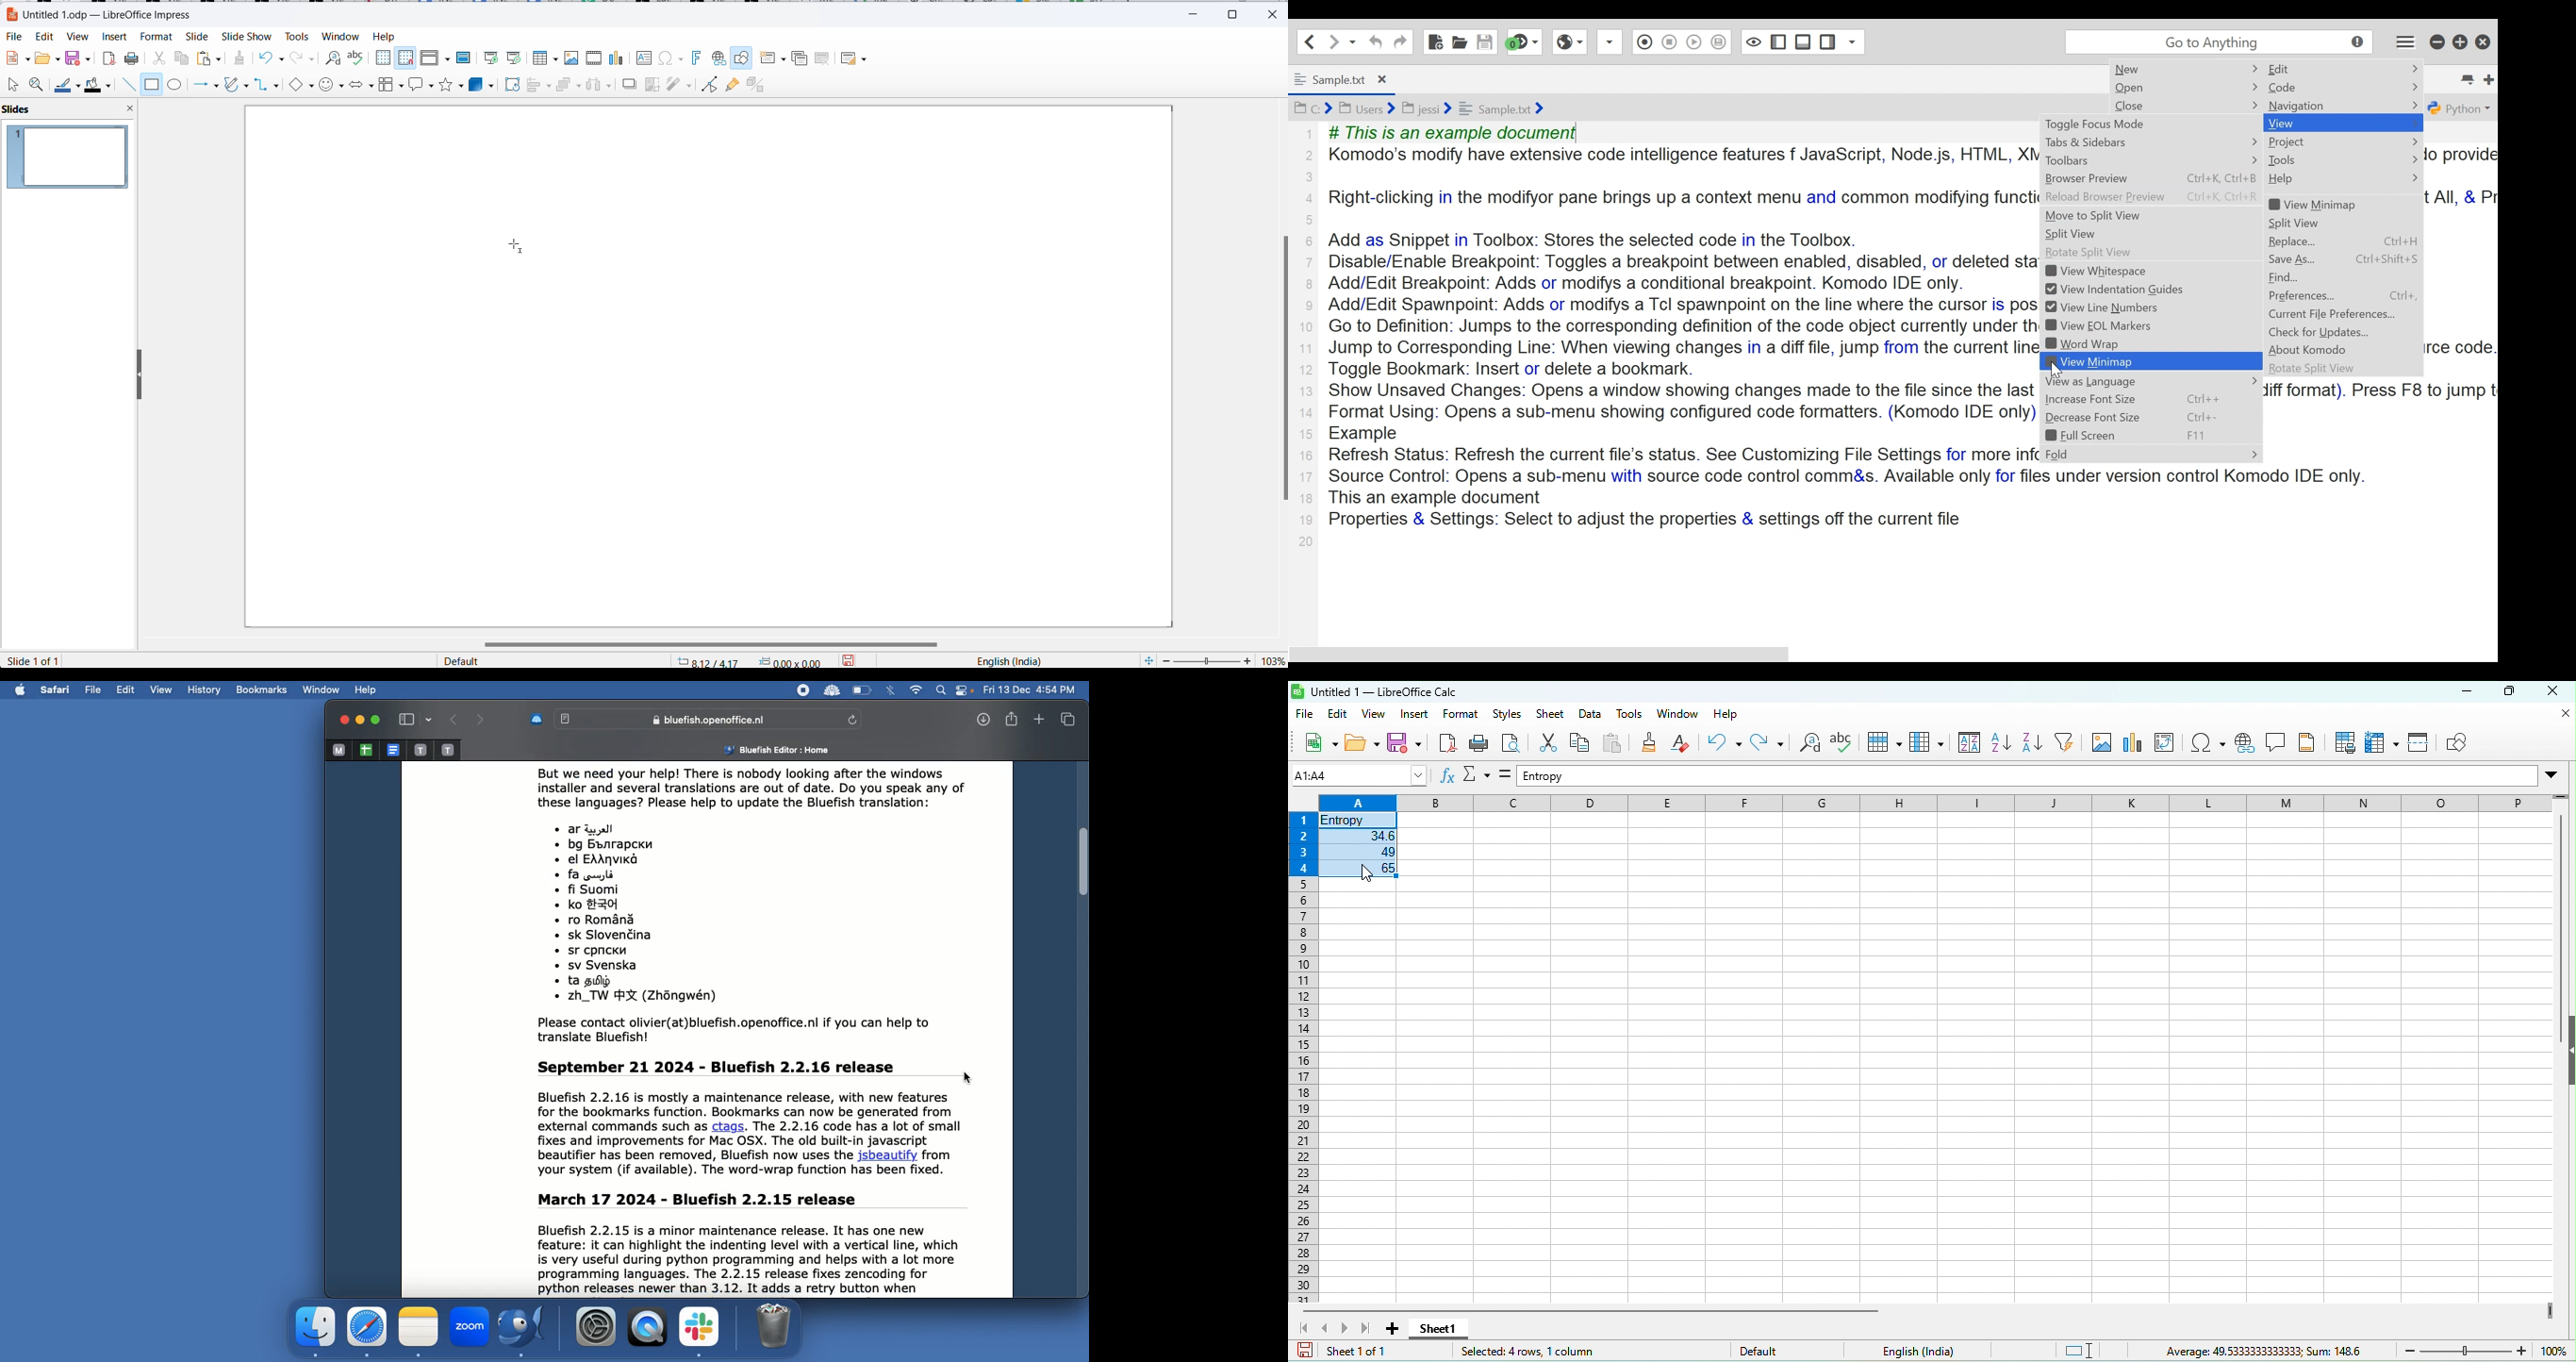 This screenshot has height=1372, width=2576. What do you see at coordinates (114, 37) in the screenshot?
I see `Insert` at bounding box center [114, 37].